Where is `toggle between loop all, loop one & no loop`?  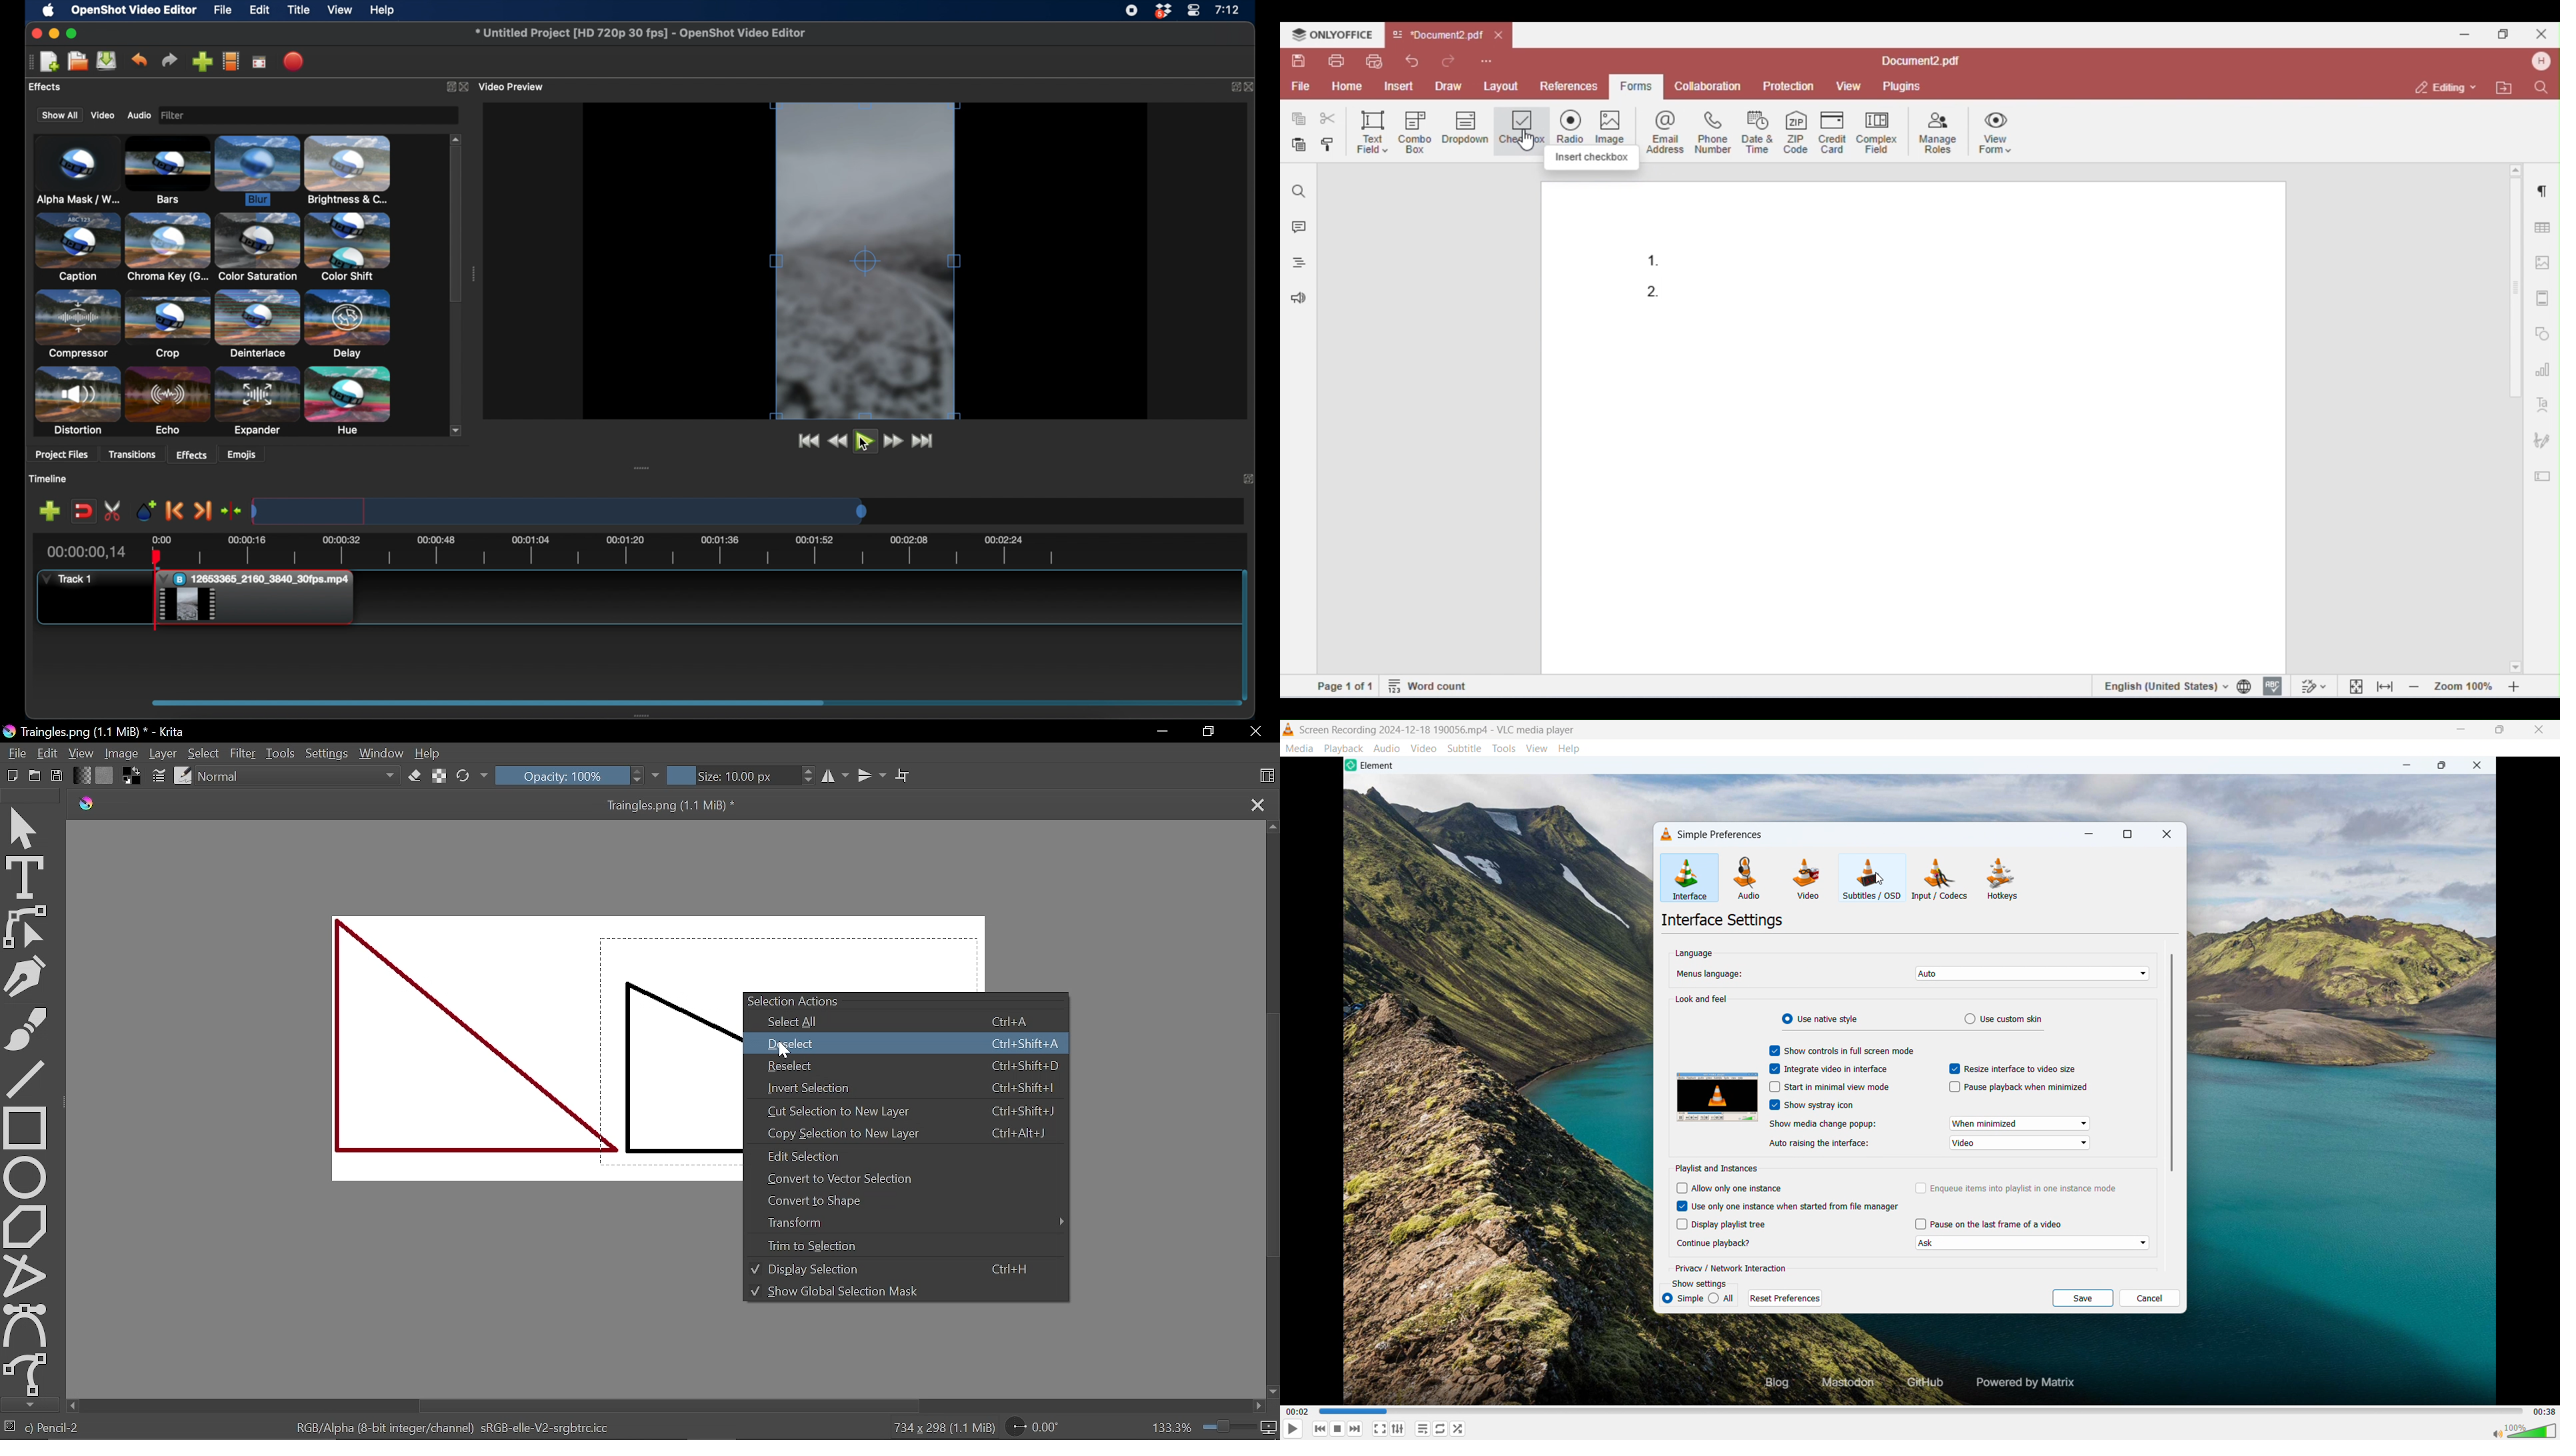 toggle between loop all, loop one & no loop is located at coordinates (1440, 1429).